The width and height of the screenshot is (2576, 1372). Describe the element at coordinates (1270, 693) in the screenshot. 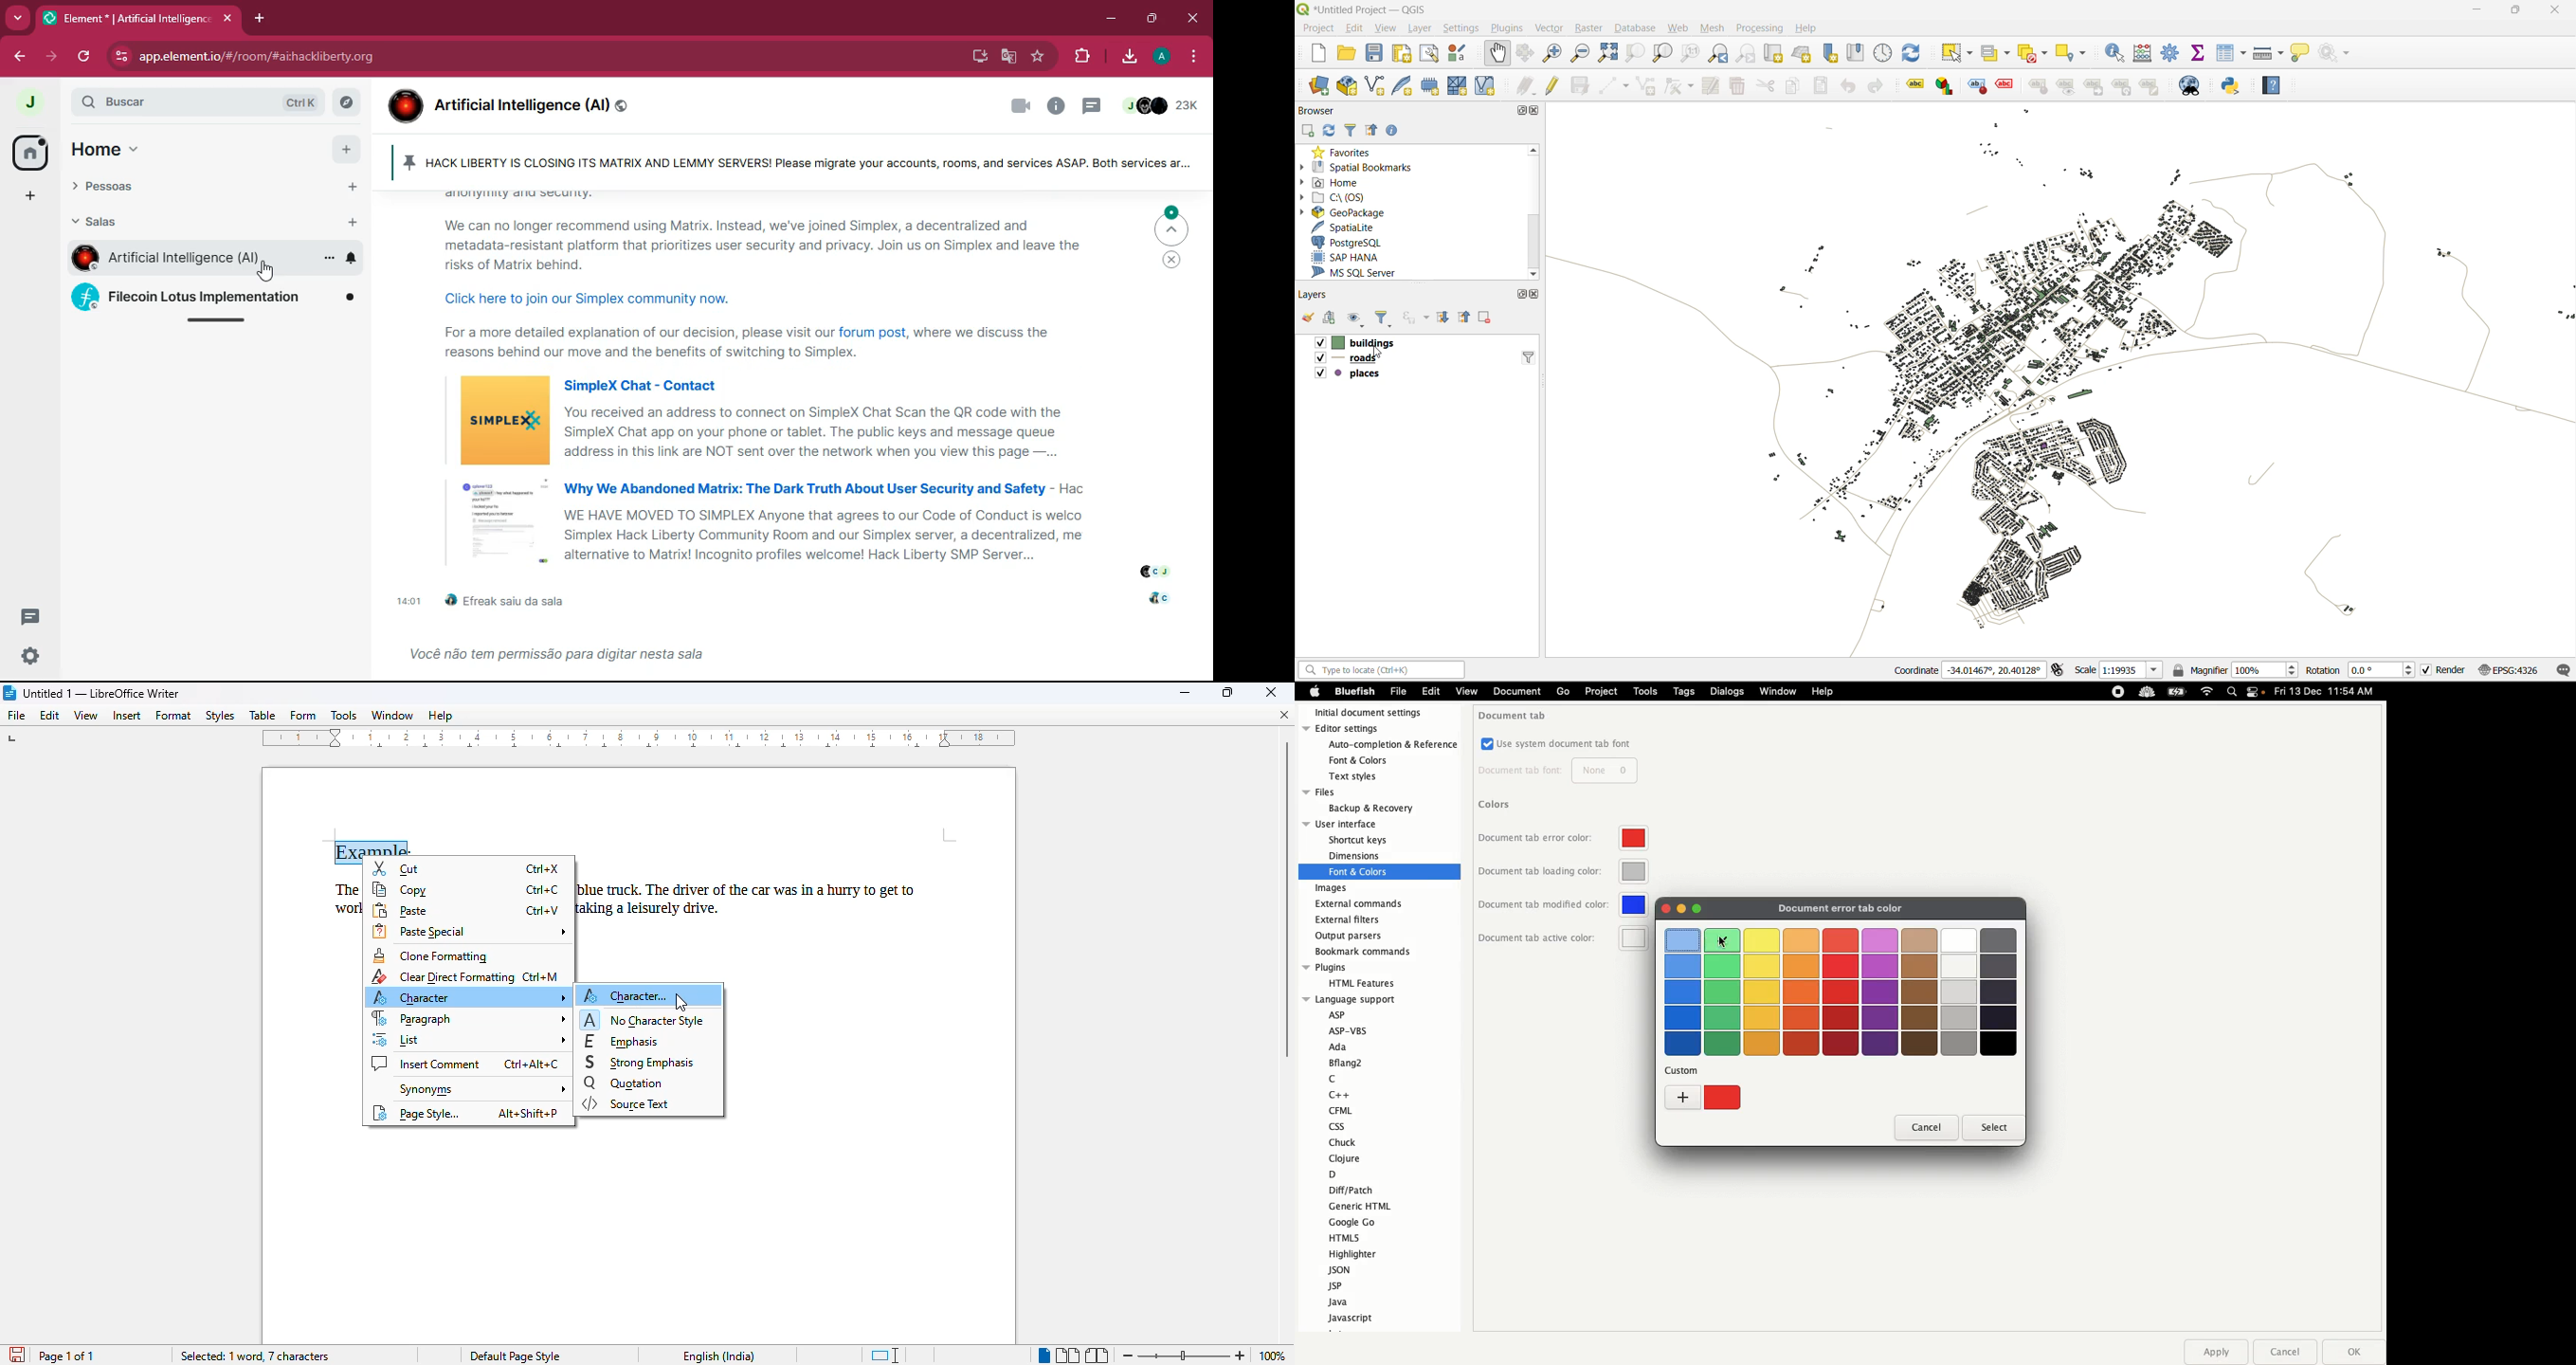

I see `close` at that location.